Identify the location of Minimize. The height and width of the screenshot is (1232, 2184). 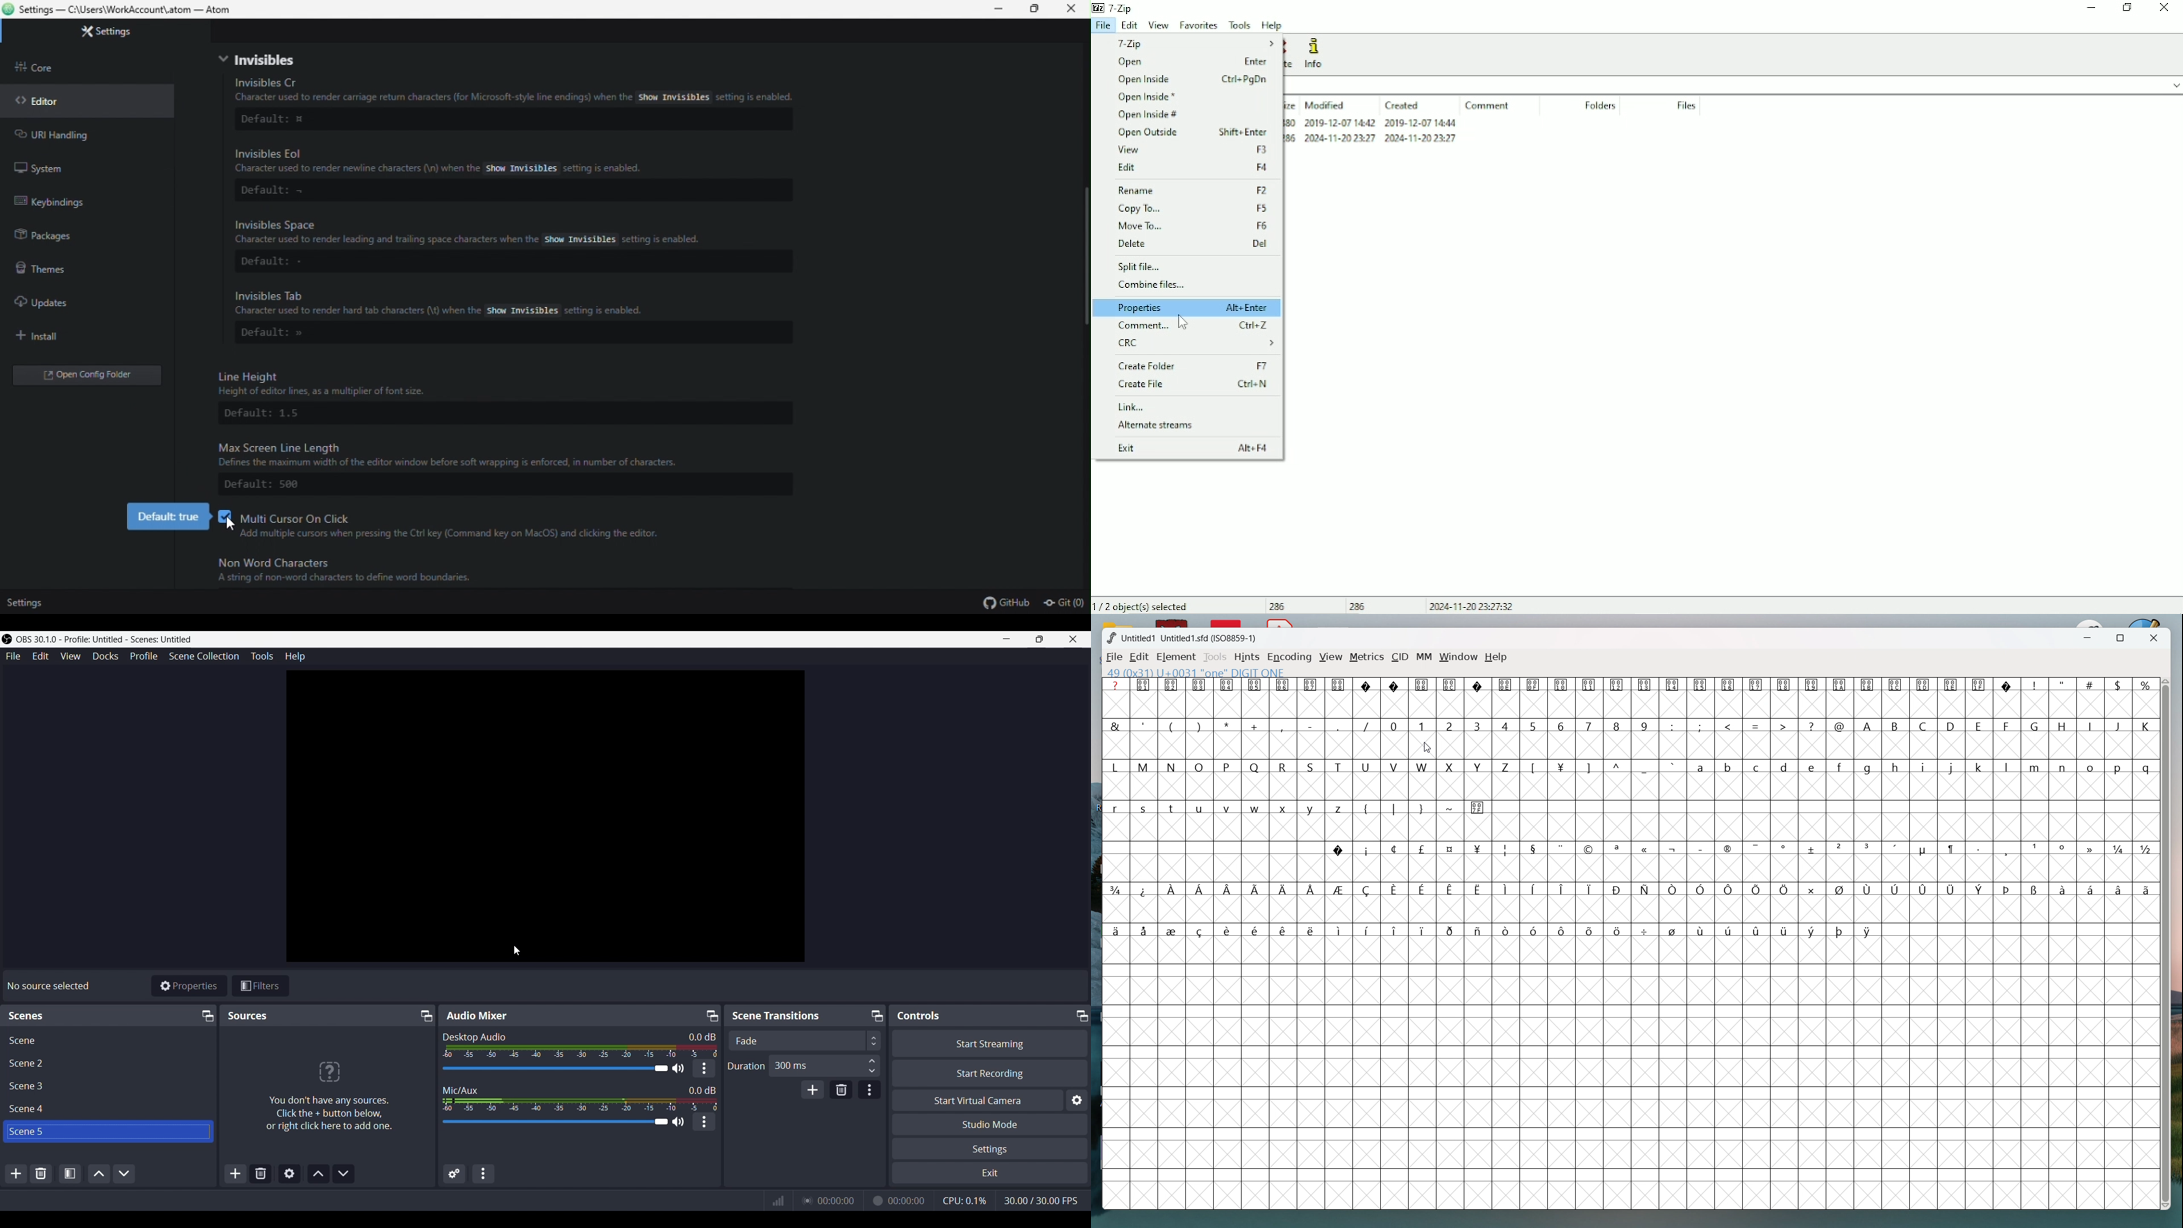
(877, 1016).